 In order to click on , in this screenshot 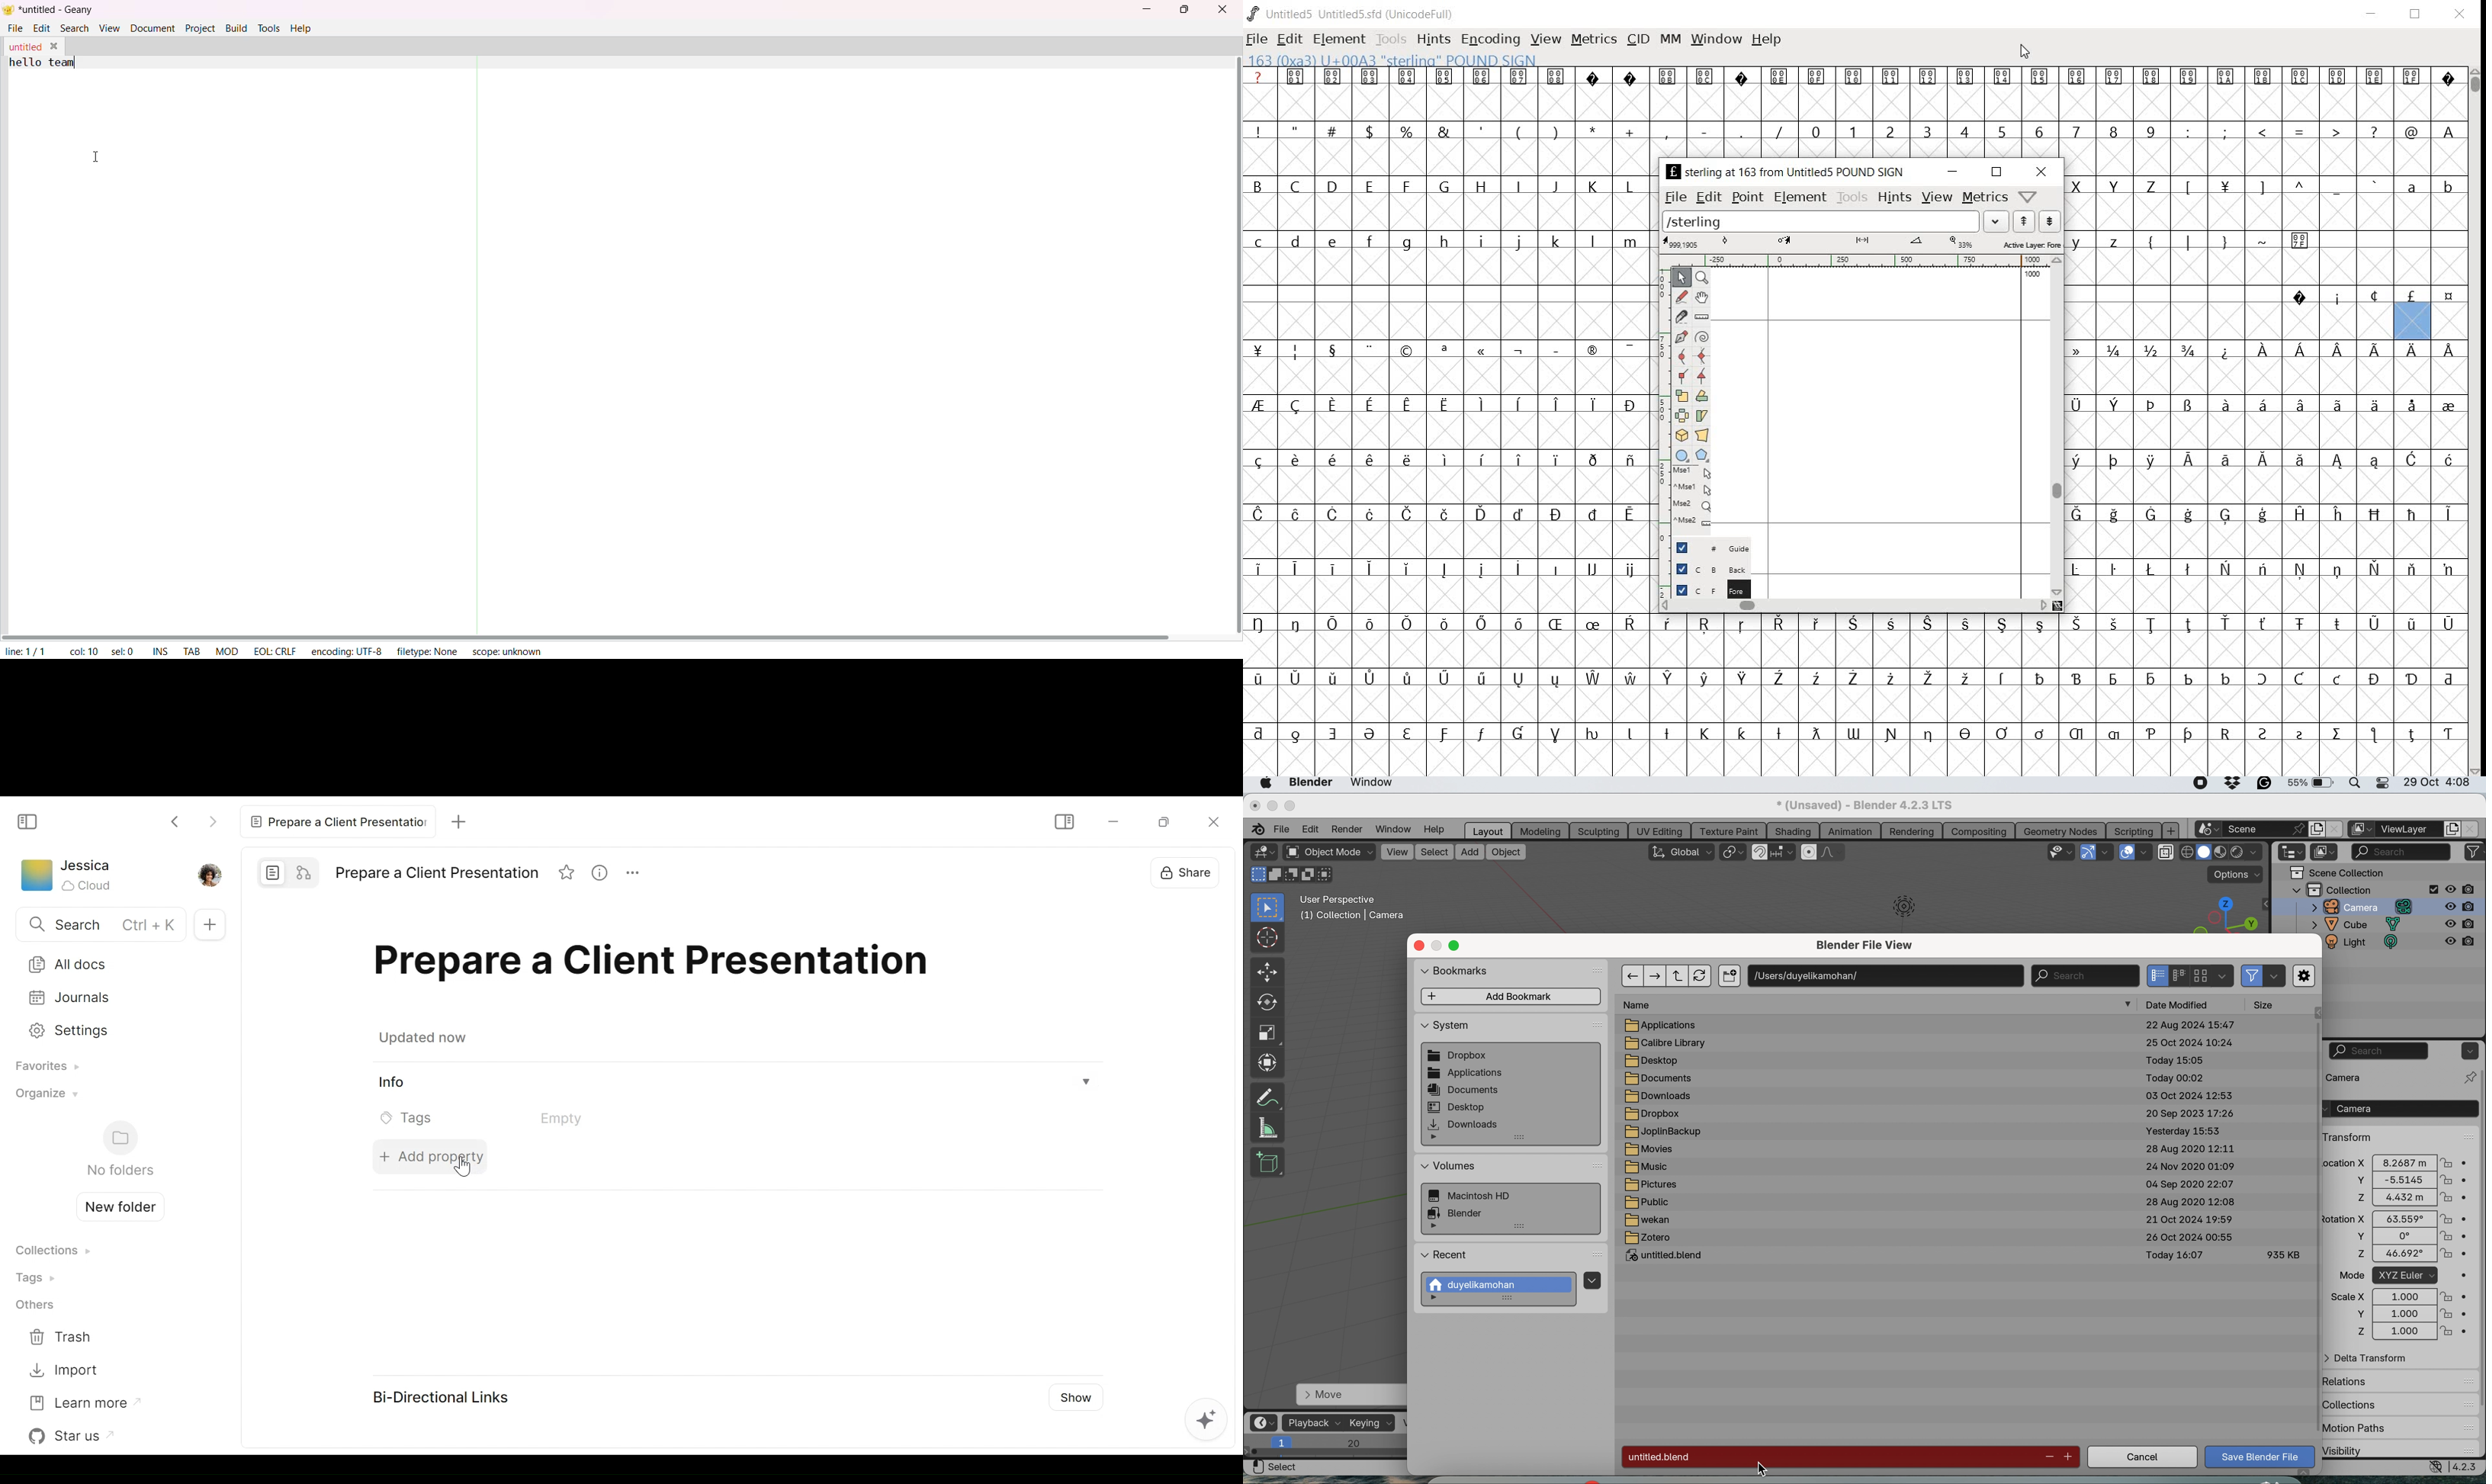, I will do `click(1667, 133)`.